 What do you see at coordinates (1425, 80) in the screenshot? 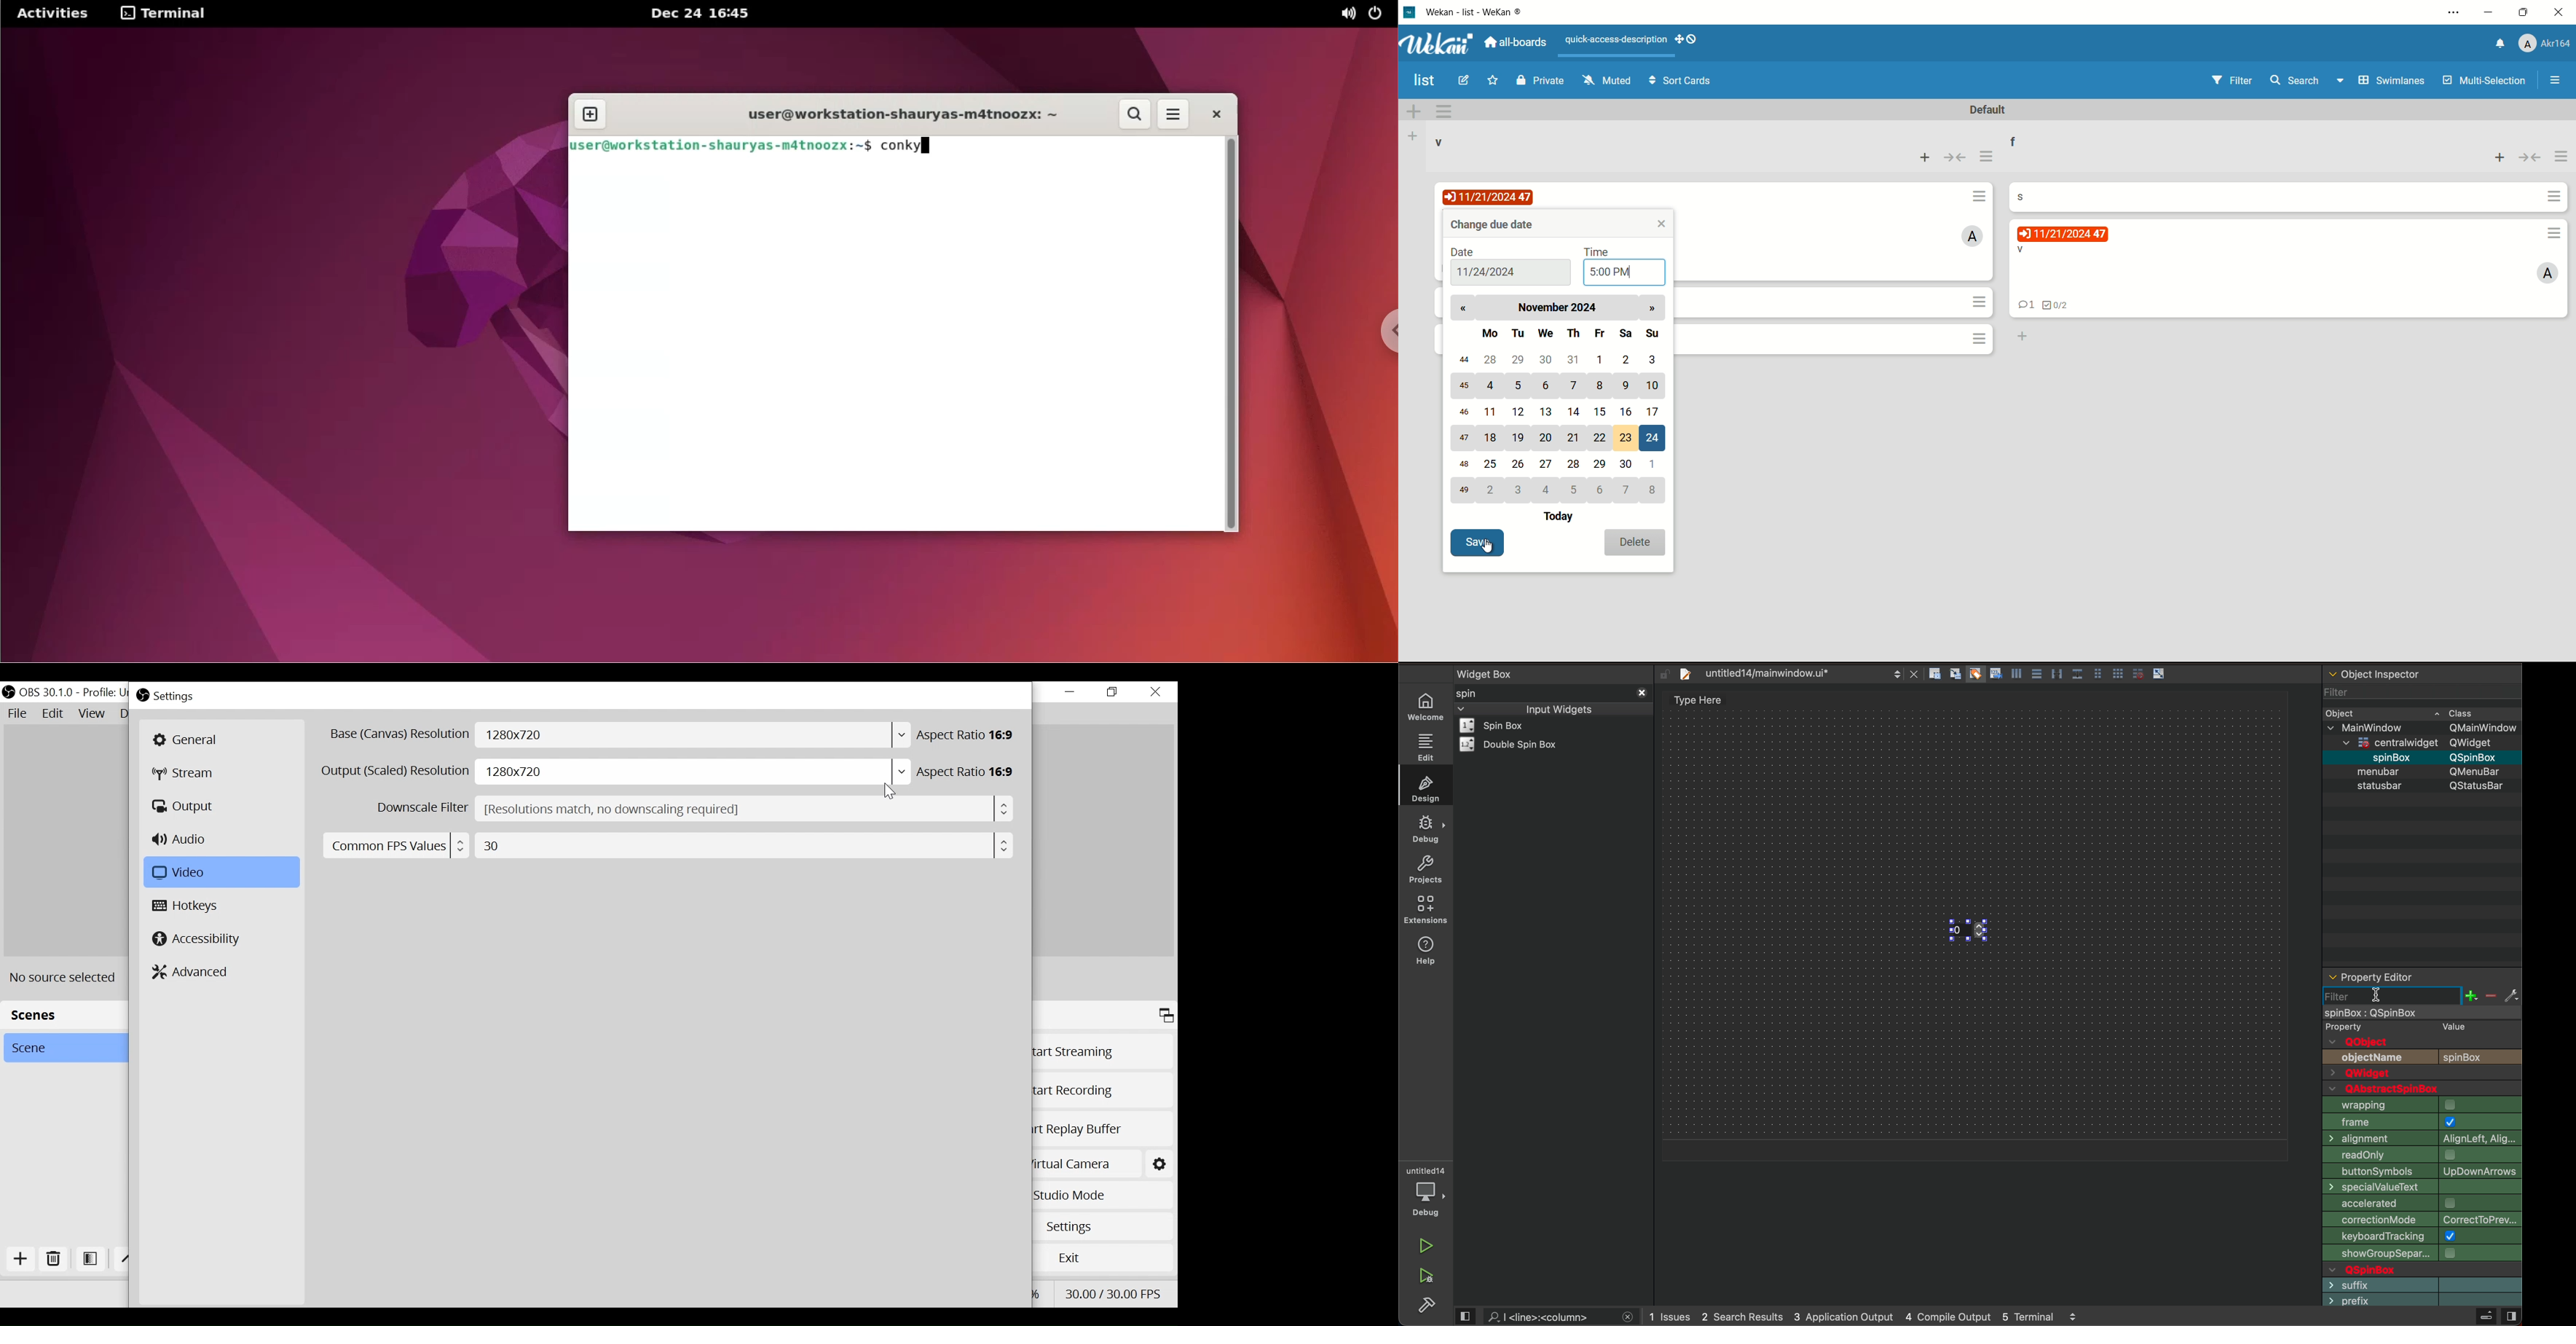
I see `board name` at bounding box center [1425, 80].